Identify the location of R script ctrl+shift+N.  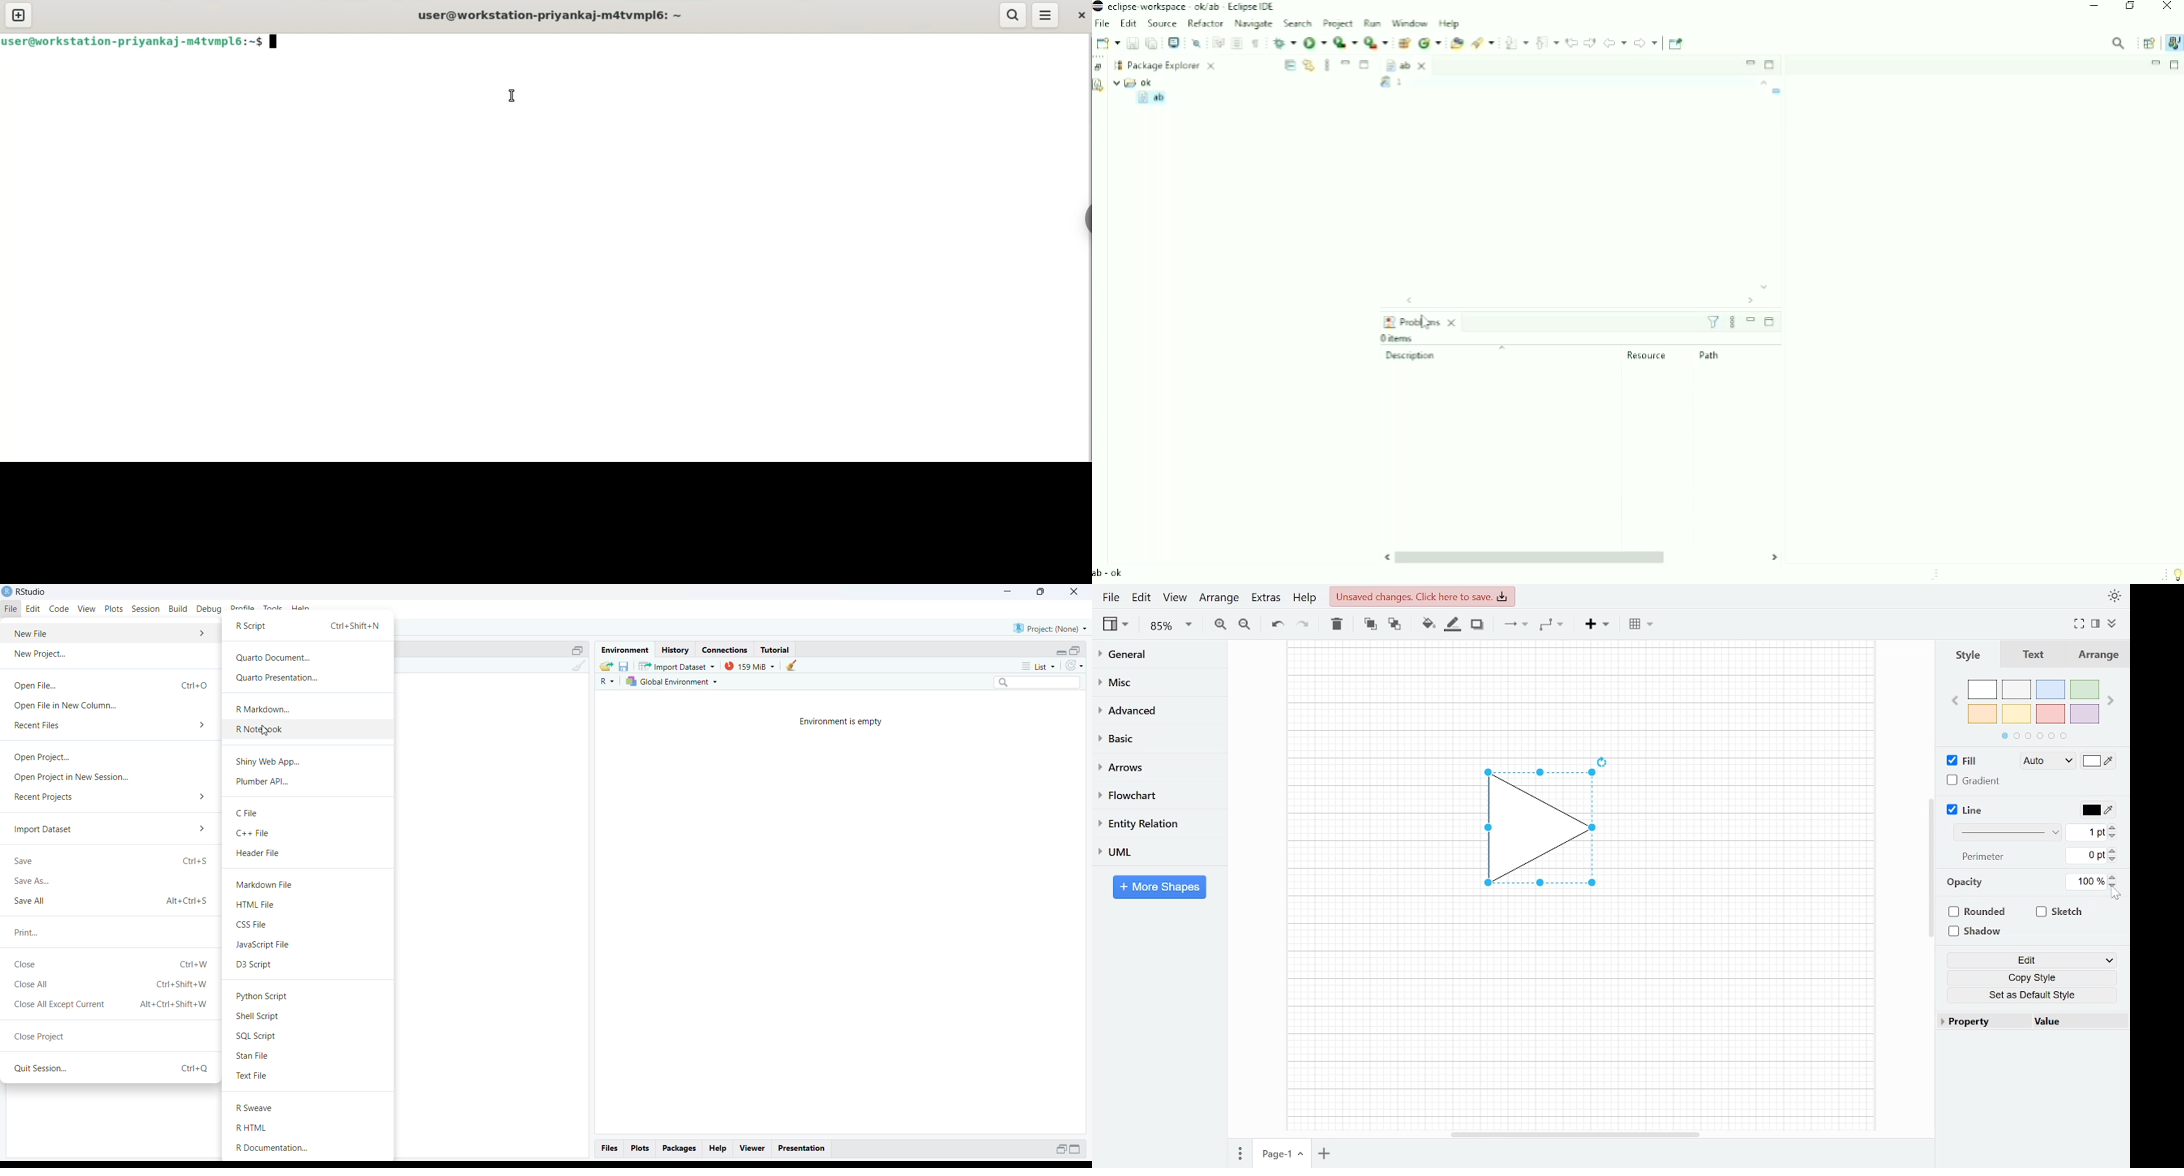
(308, 627).